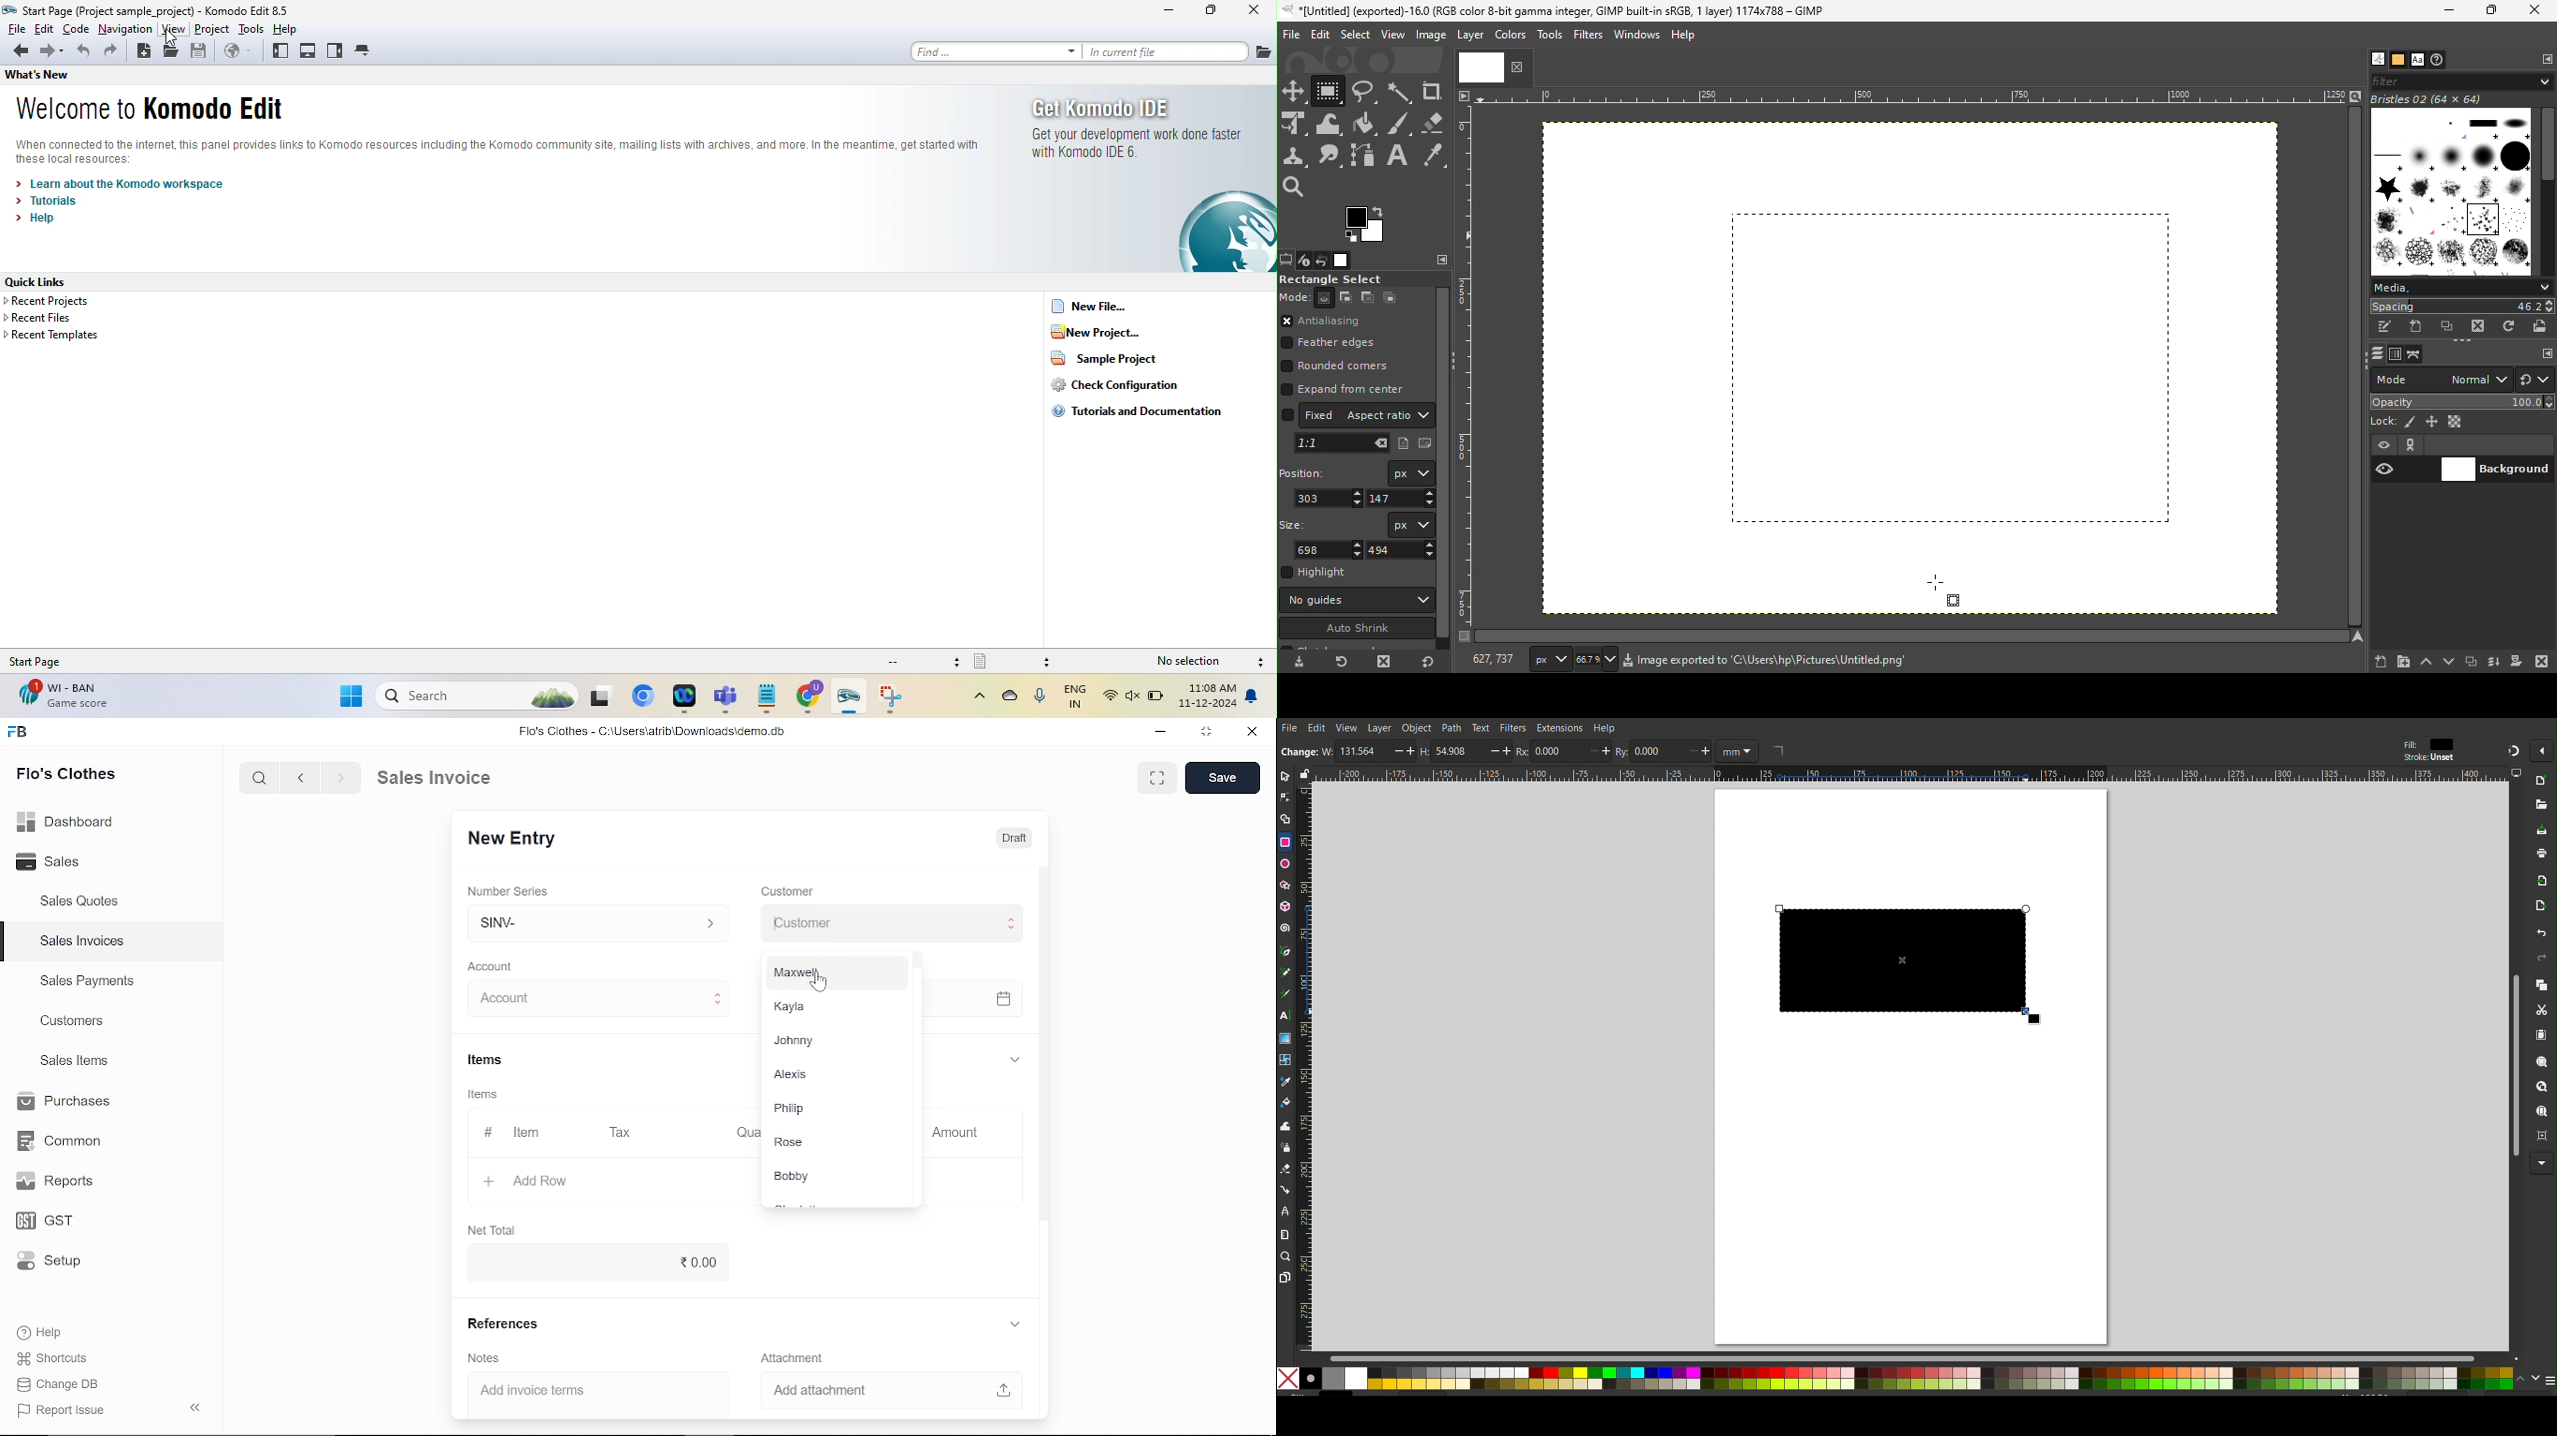 The width and height of the screenshot is (2576, 1456). What do you see at coordinates (74, 1020) in the screenshot?
I see `Customers` at bounding box center [74, 1020].